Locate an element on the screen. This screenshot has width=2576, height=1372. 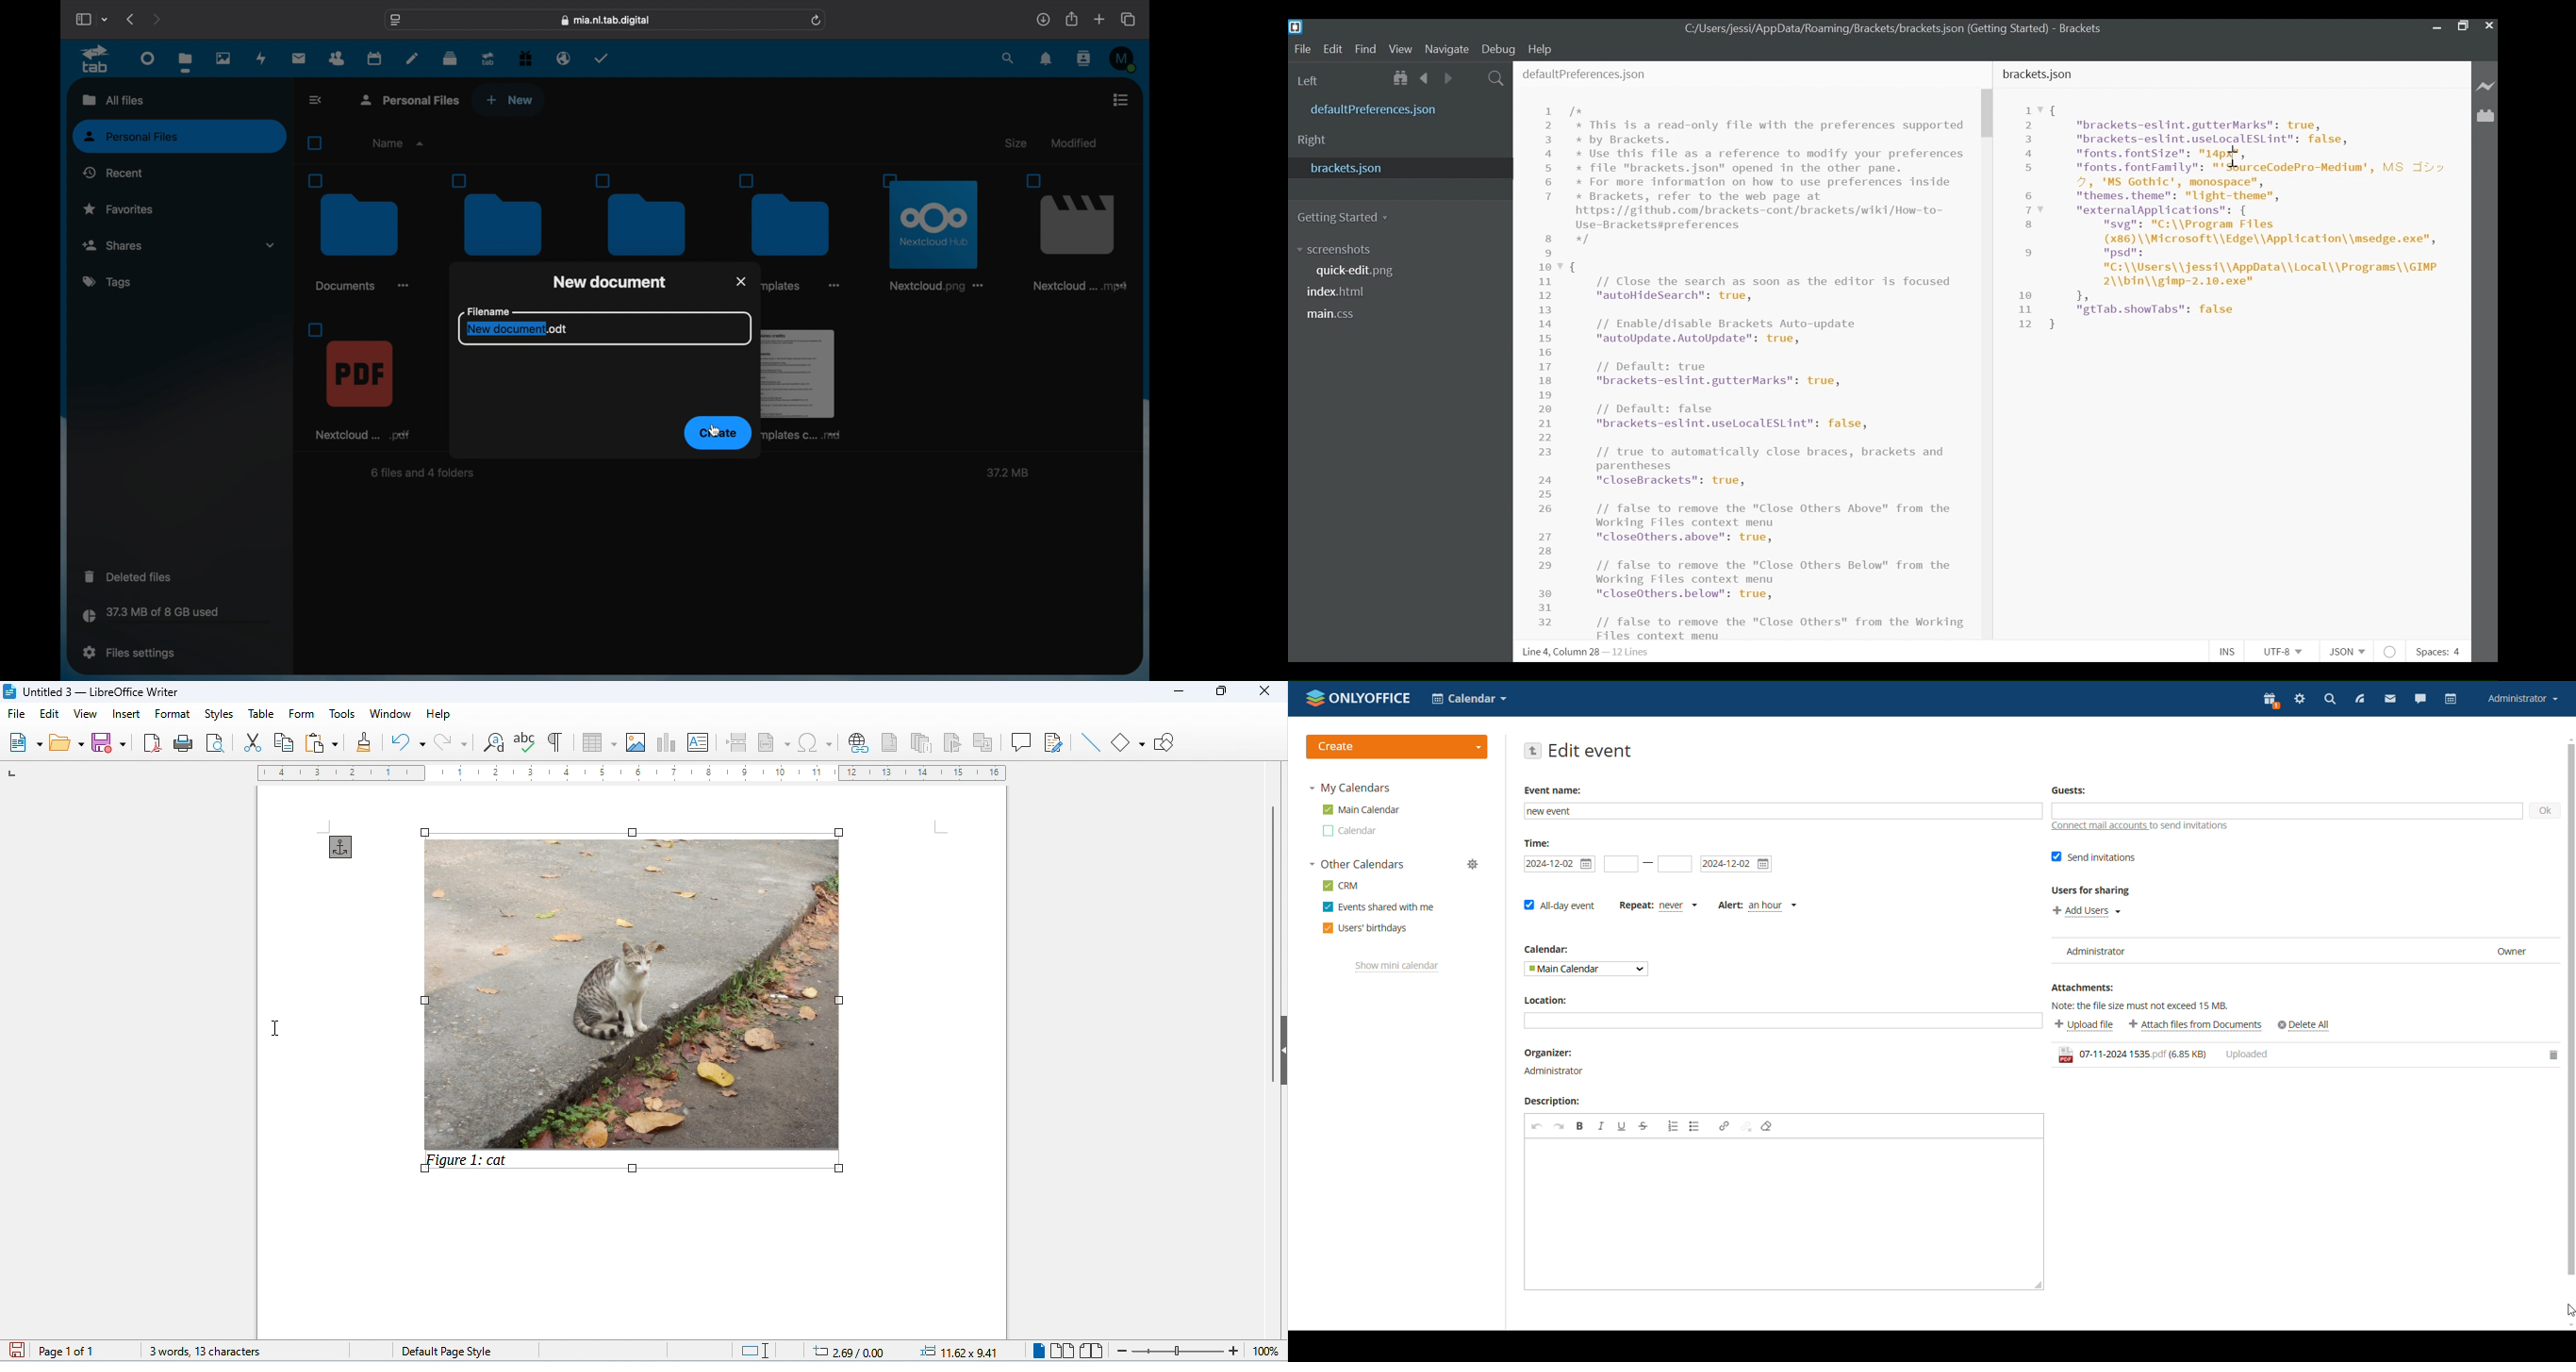
anchor is located at coordinates (341, 847).